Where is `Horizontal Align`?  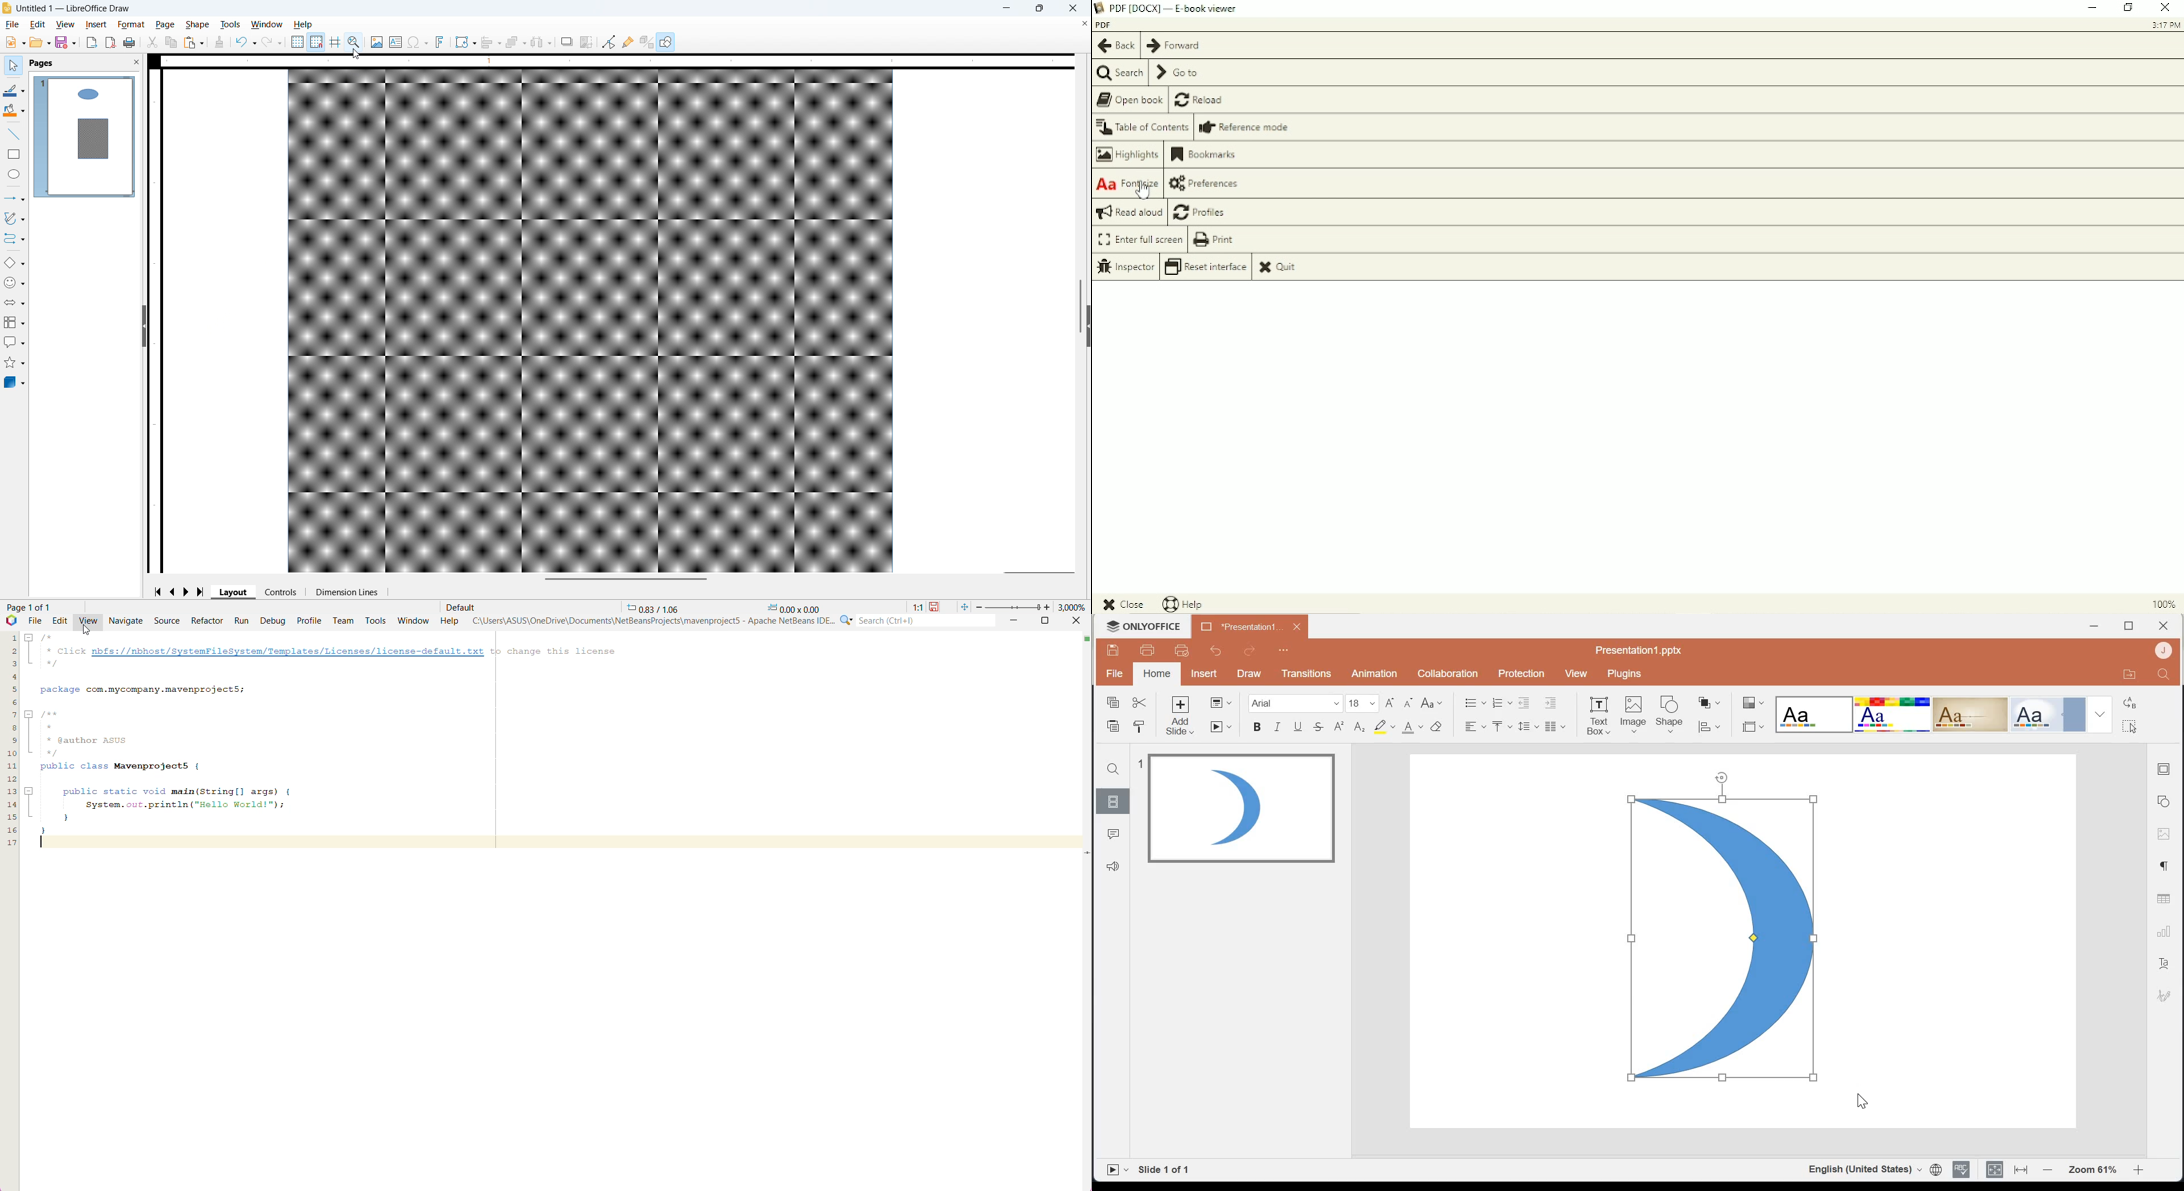 Horizontal Align is located at coordinates (1475, 726).